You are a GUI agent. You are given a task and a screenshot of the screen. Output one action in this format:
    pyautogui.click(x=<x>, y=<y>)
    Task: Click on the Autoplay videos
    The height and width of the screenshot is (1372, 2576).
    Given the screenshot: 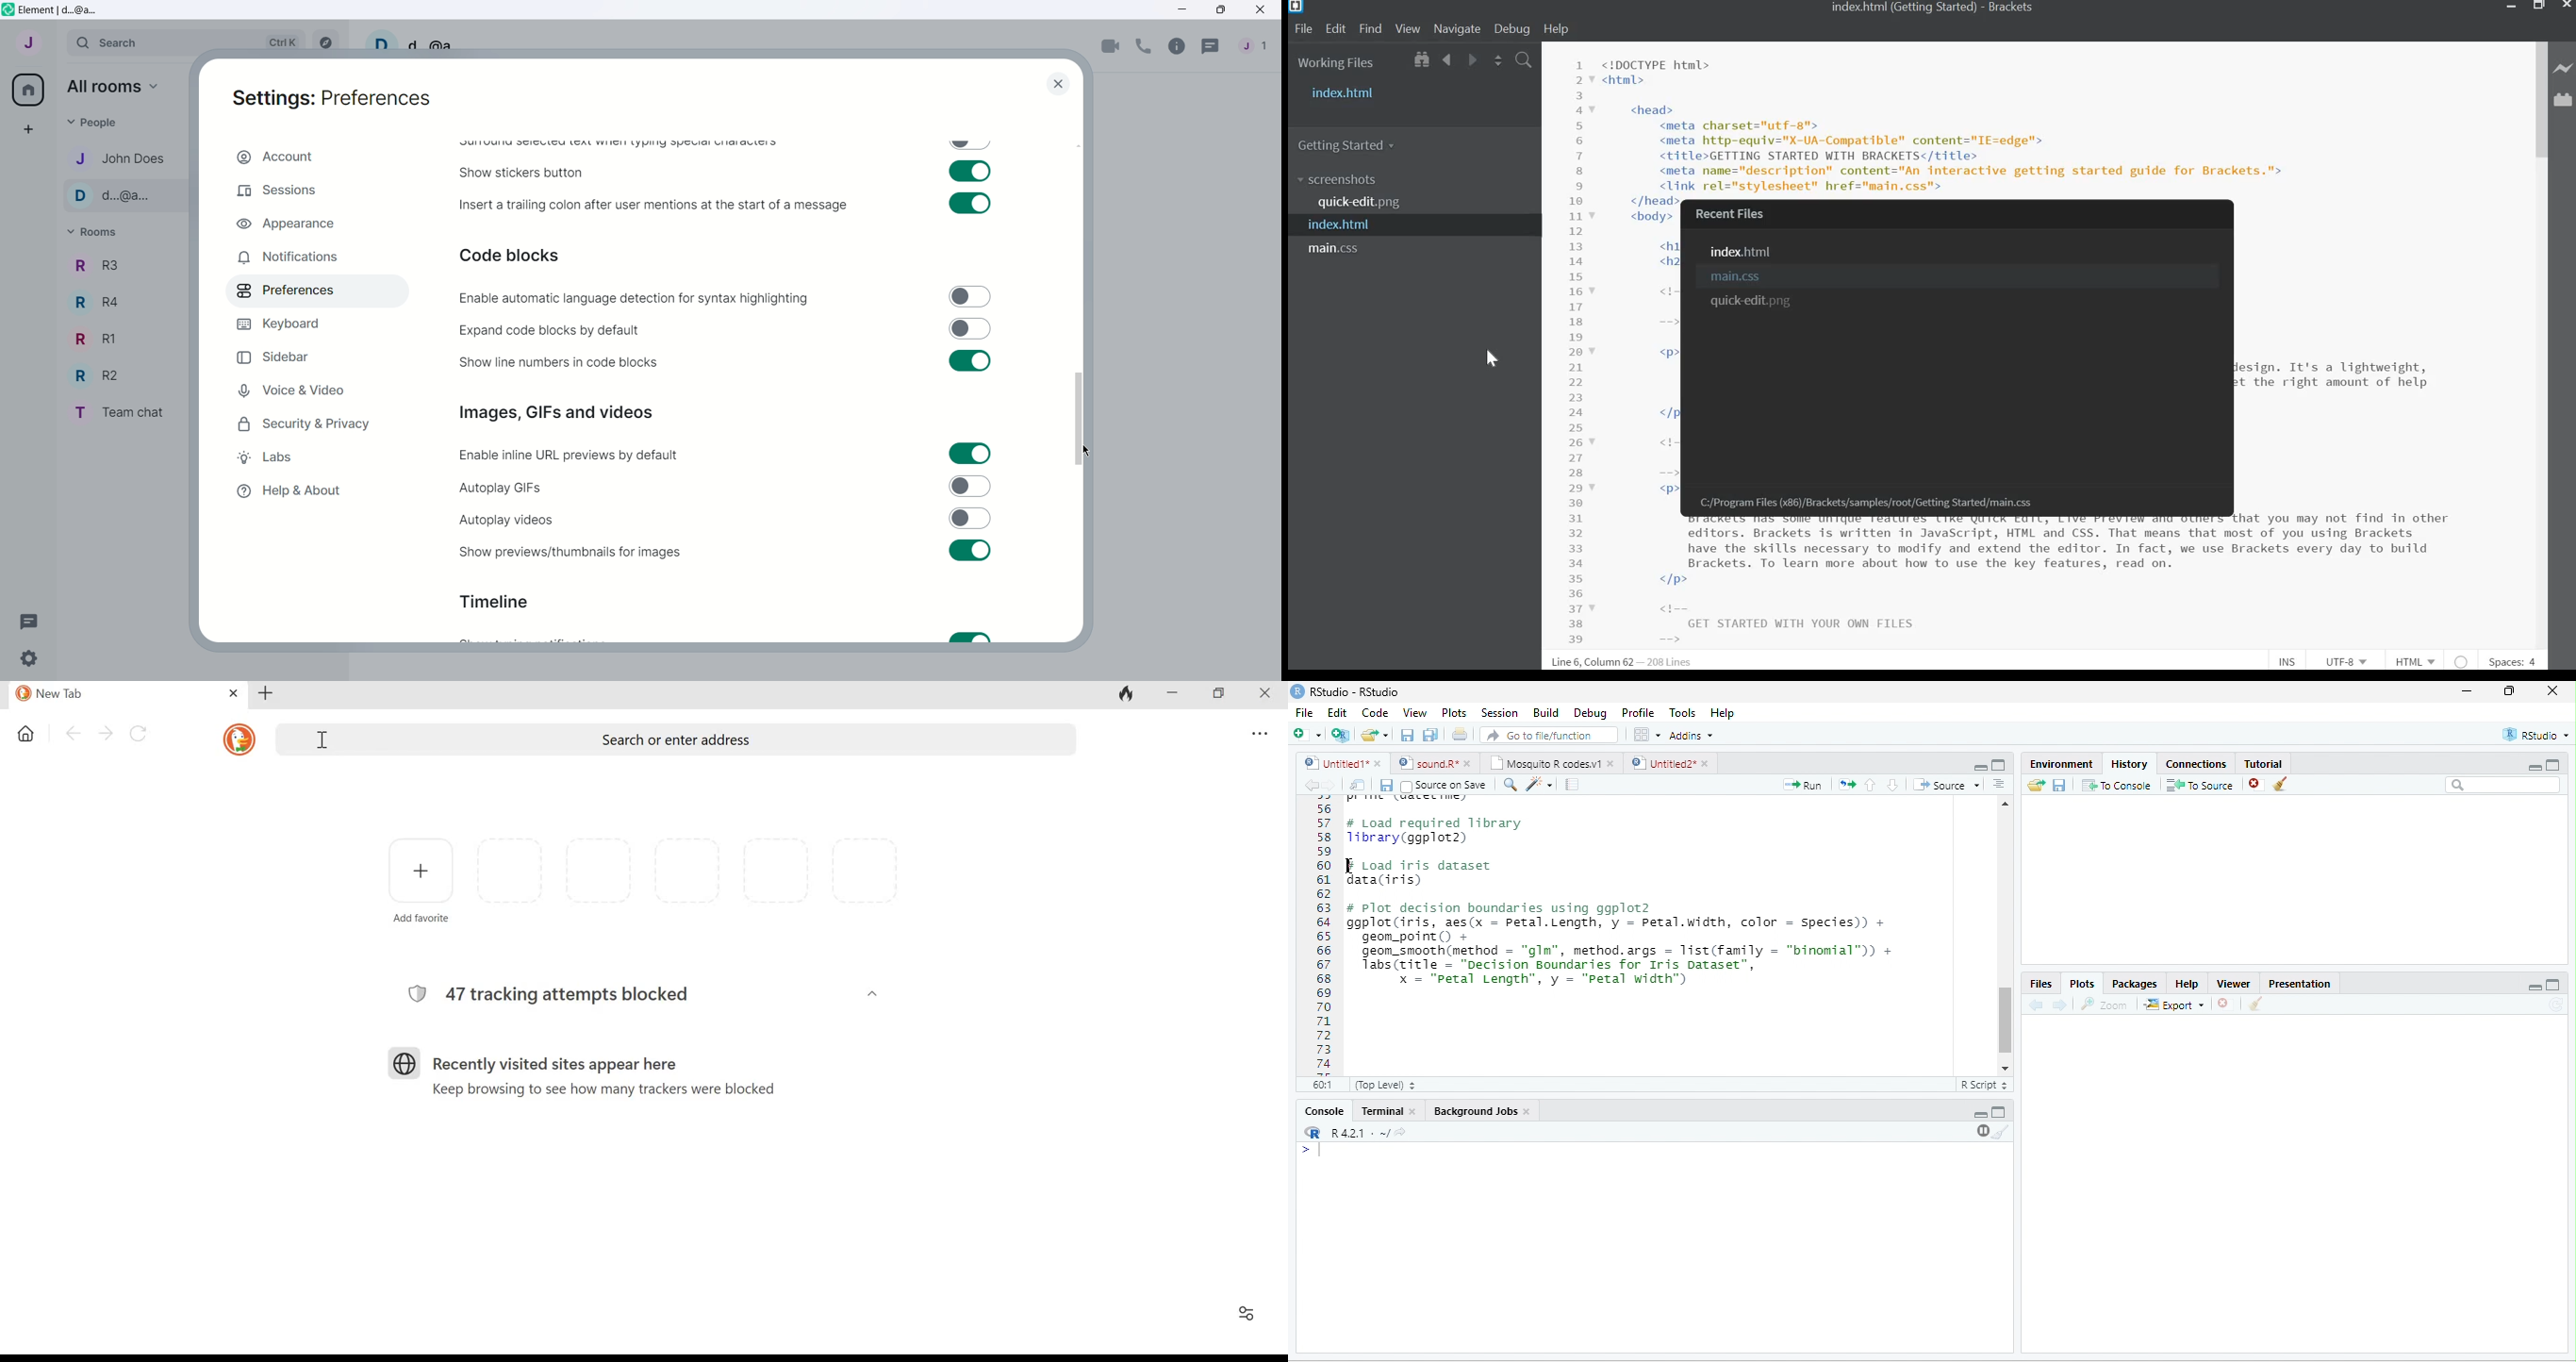 What is the action you would take?
    pyautogui.click(x=505, y=520)
    